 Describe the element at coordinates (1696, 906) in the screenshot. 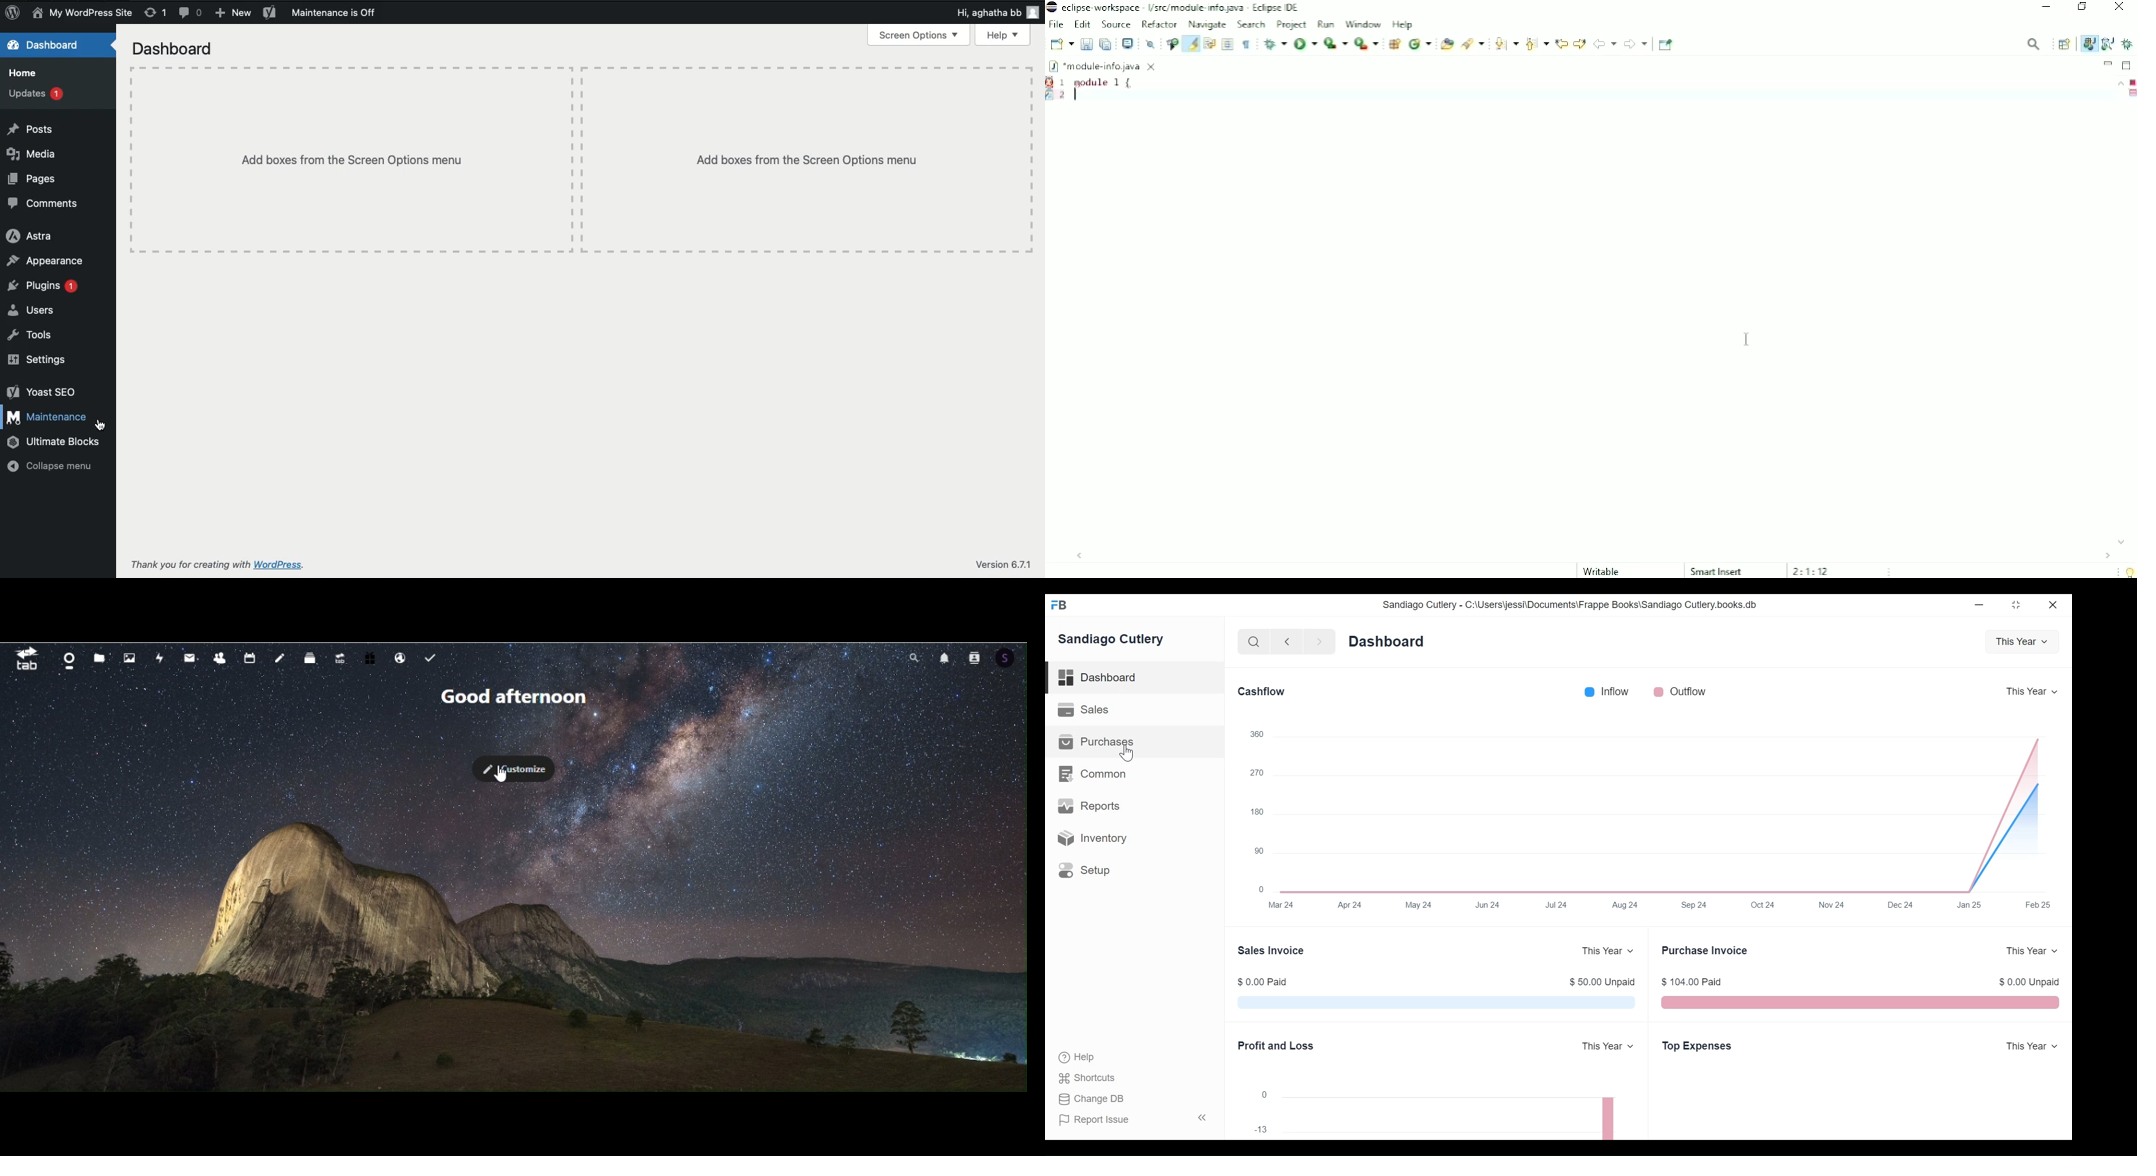

I see `Sep 24` at that location.